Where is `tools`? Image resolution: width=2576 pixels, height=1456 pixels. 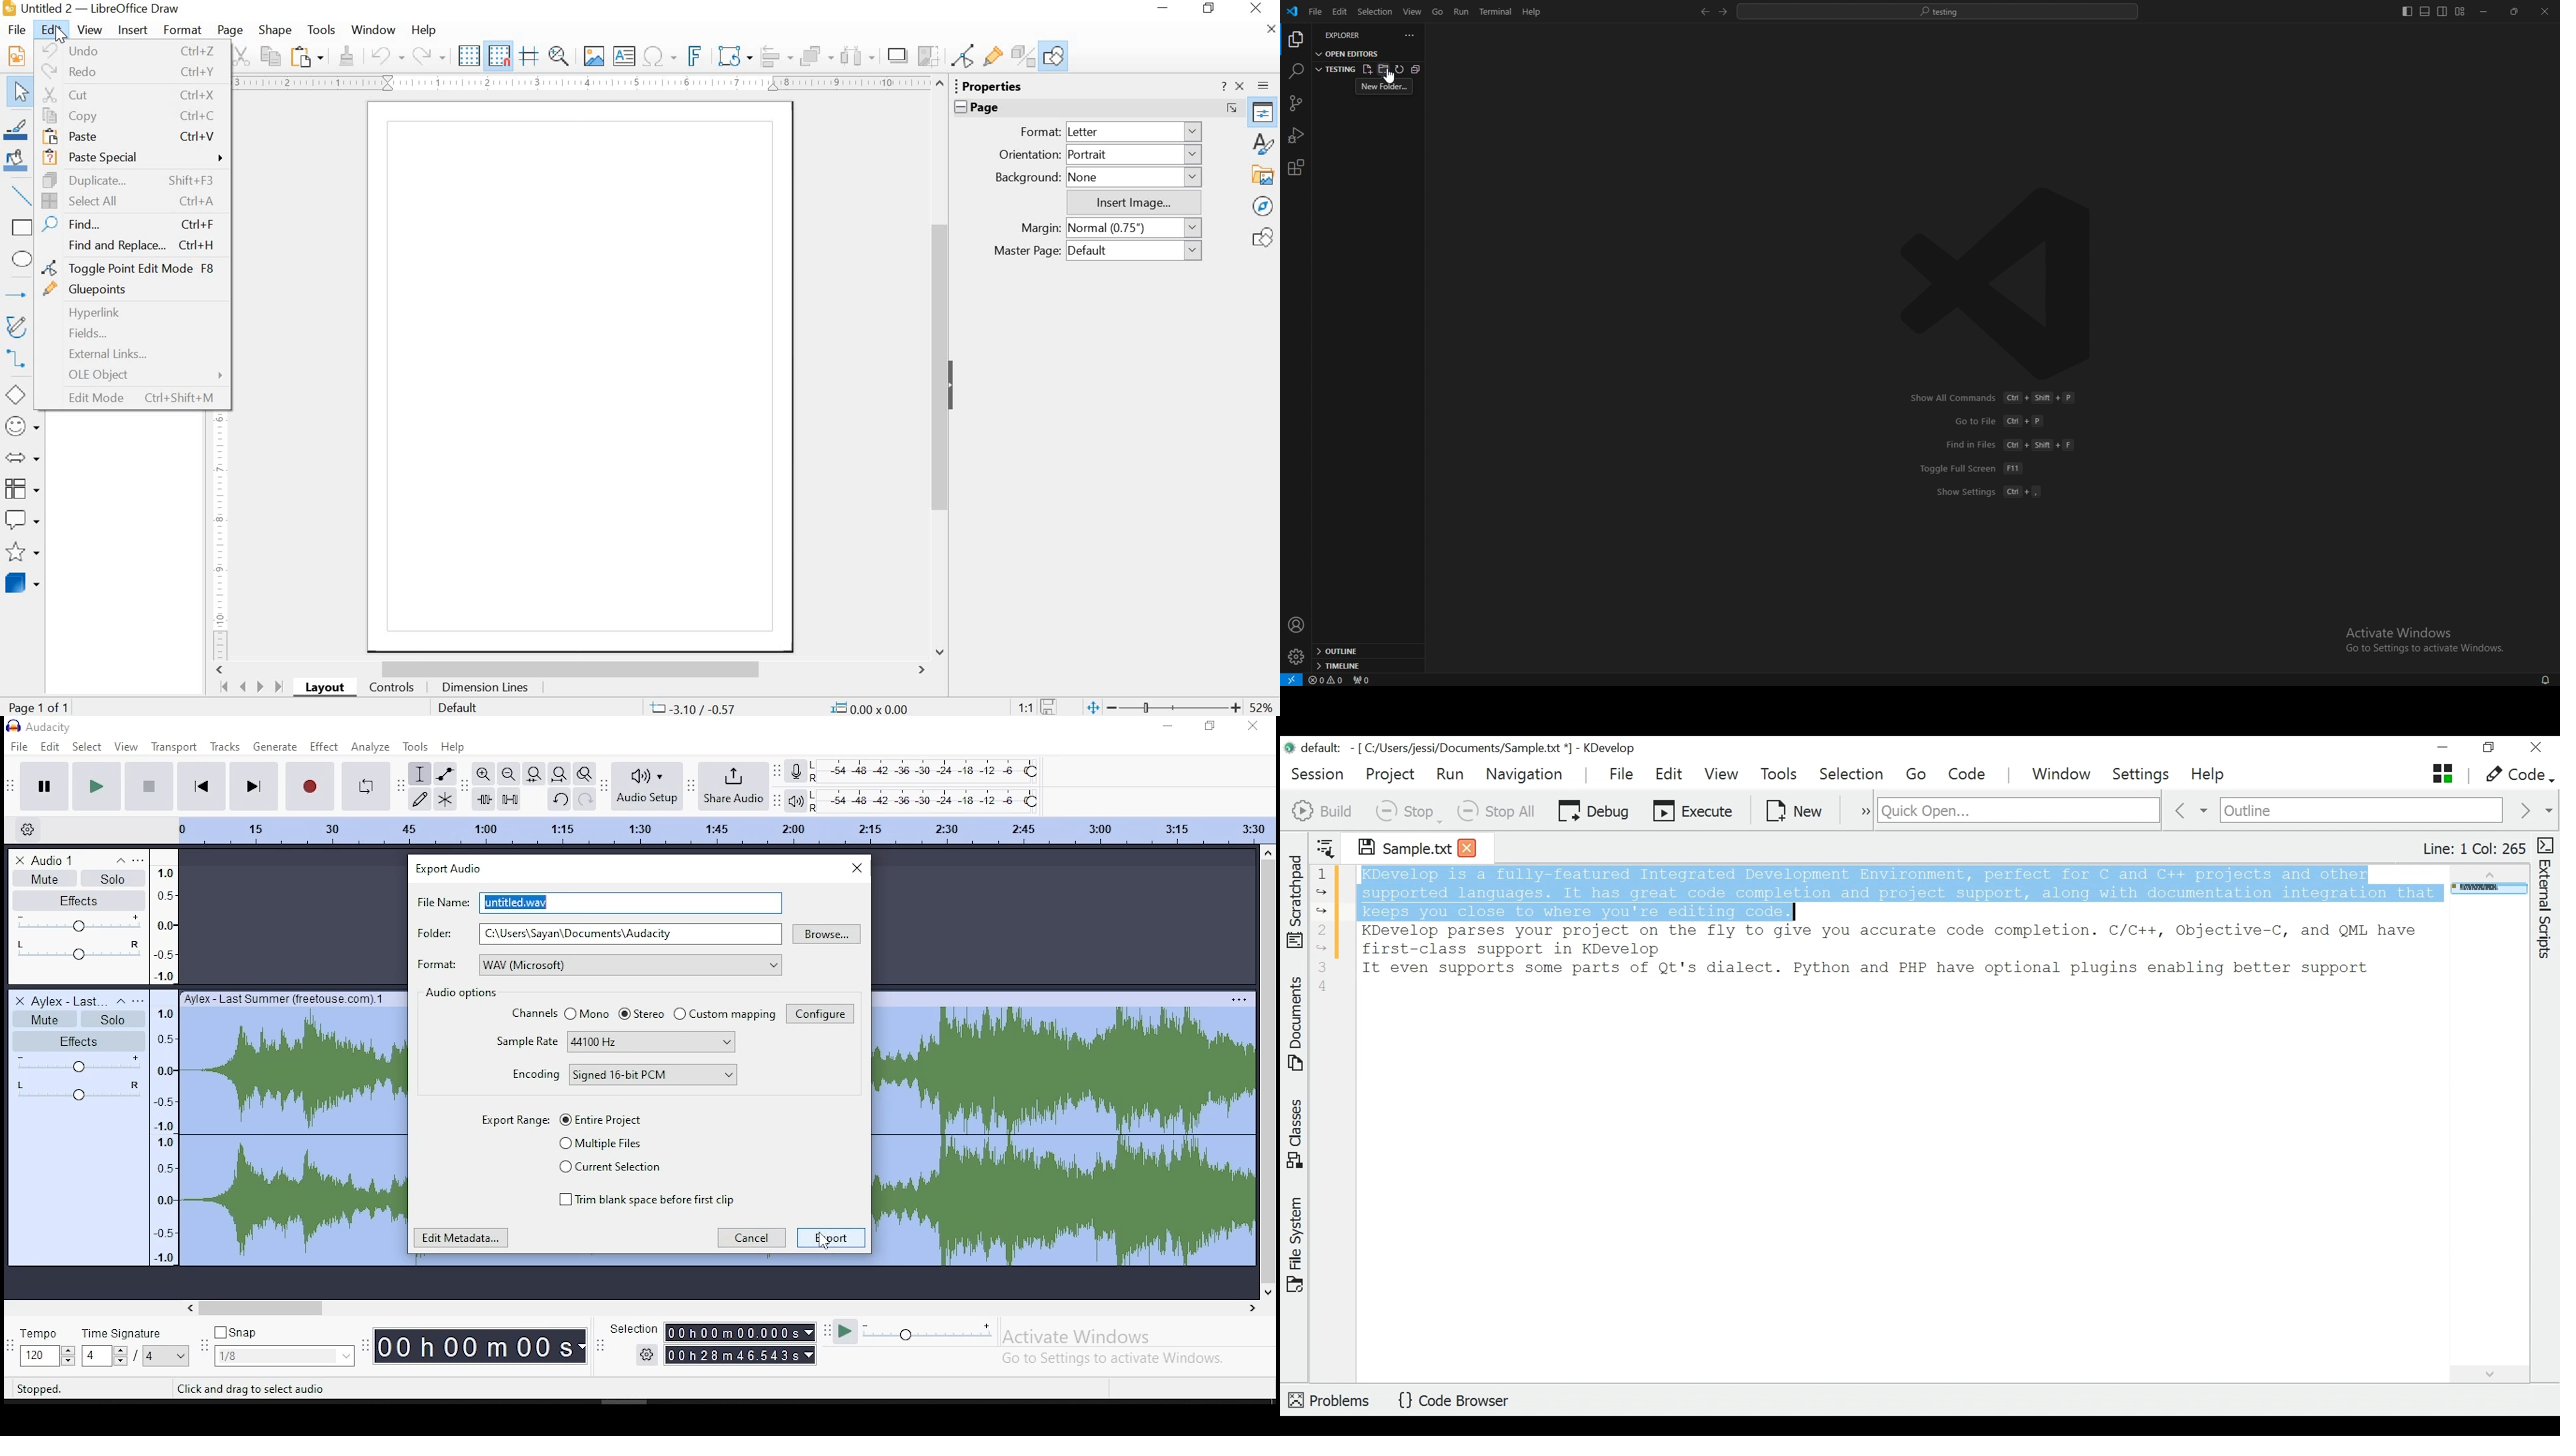 tools is located at coordinates (418, 746).